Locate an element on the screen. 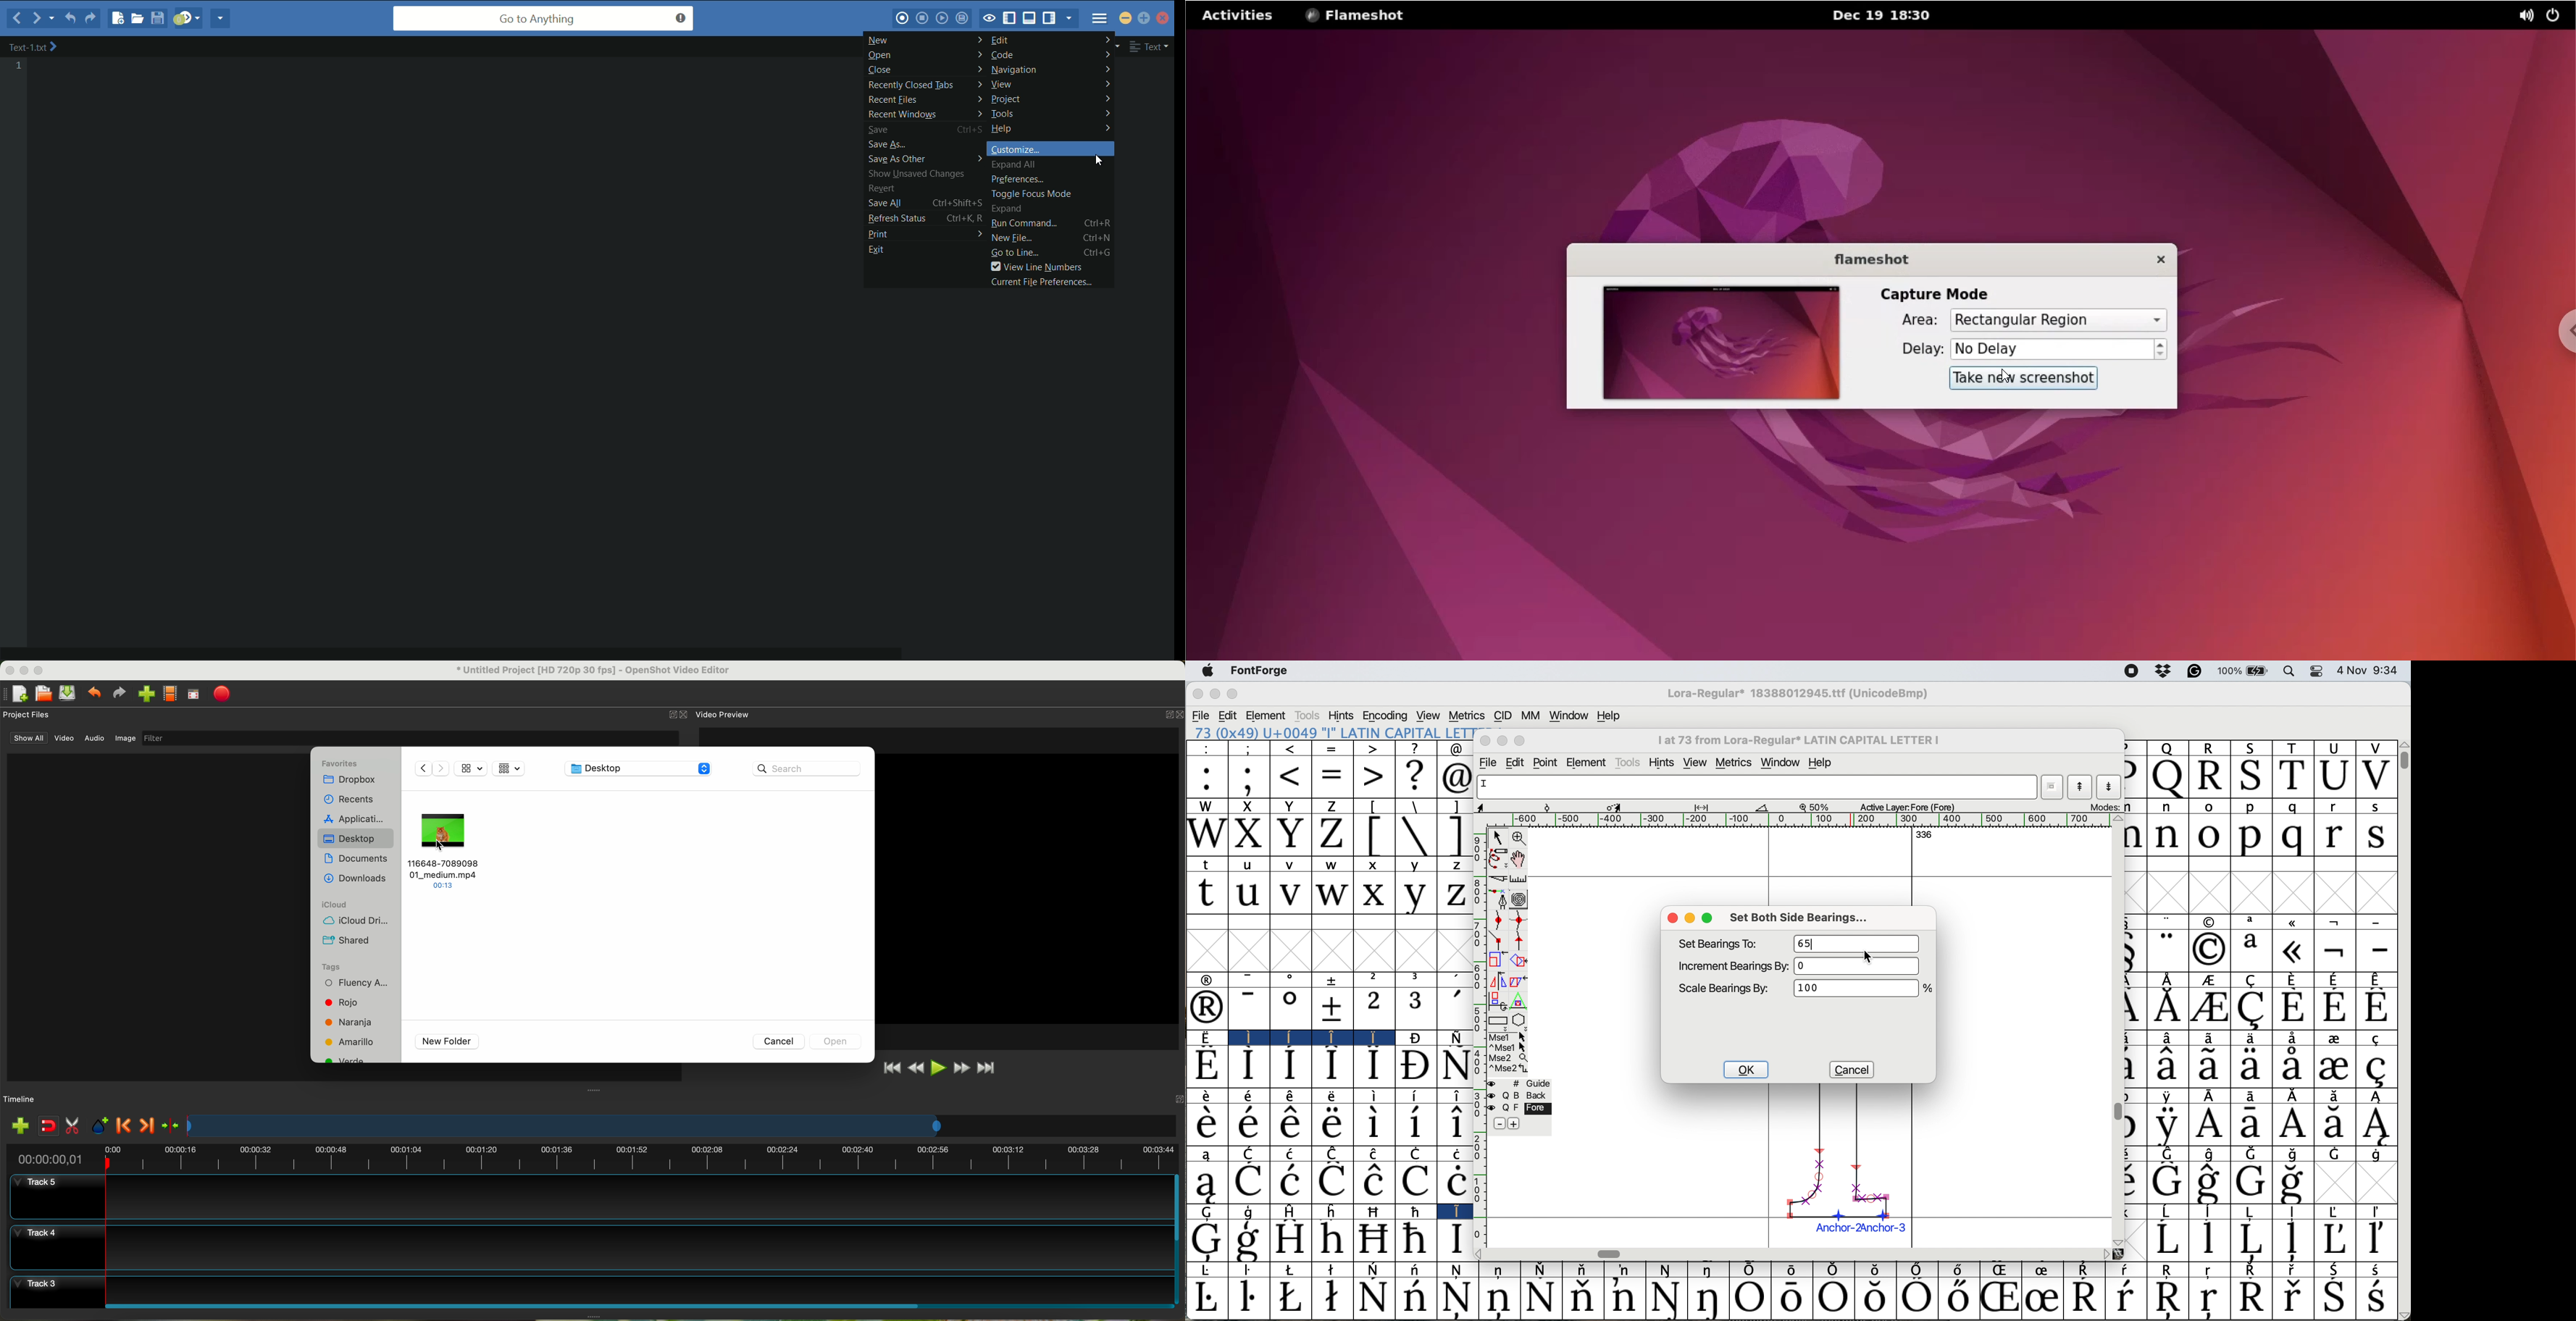  import files is located at coordinates (20, 1127).